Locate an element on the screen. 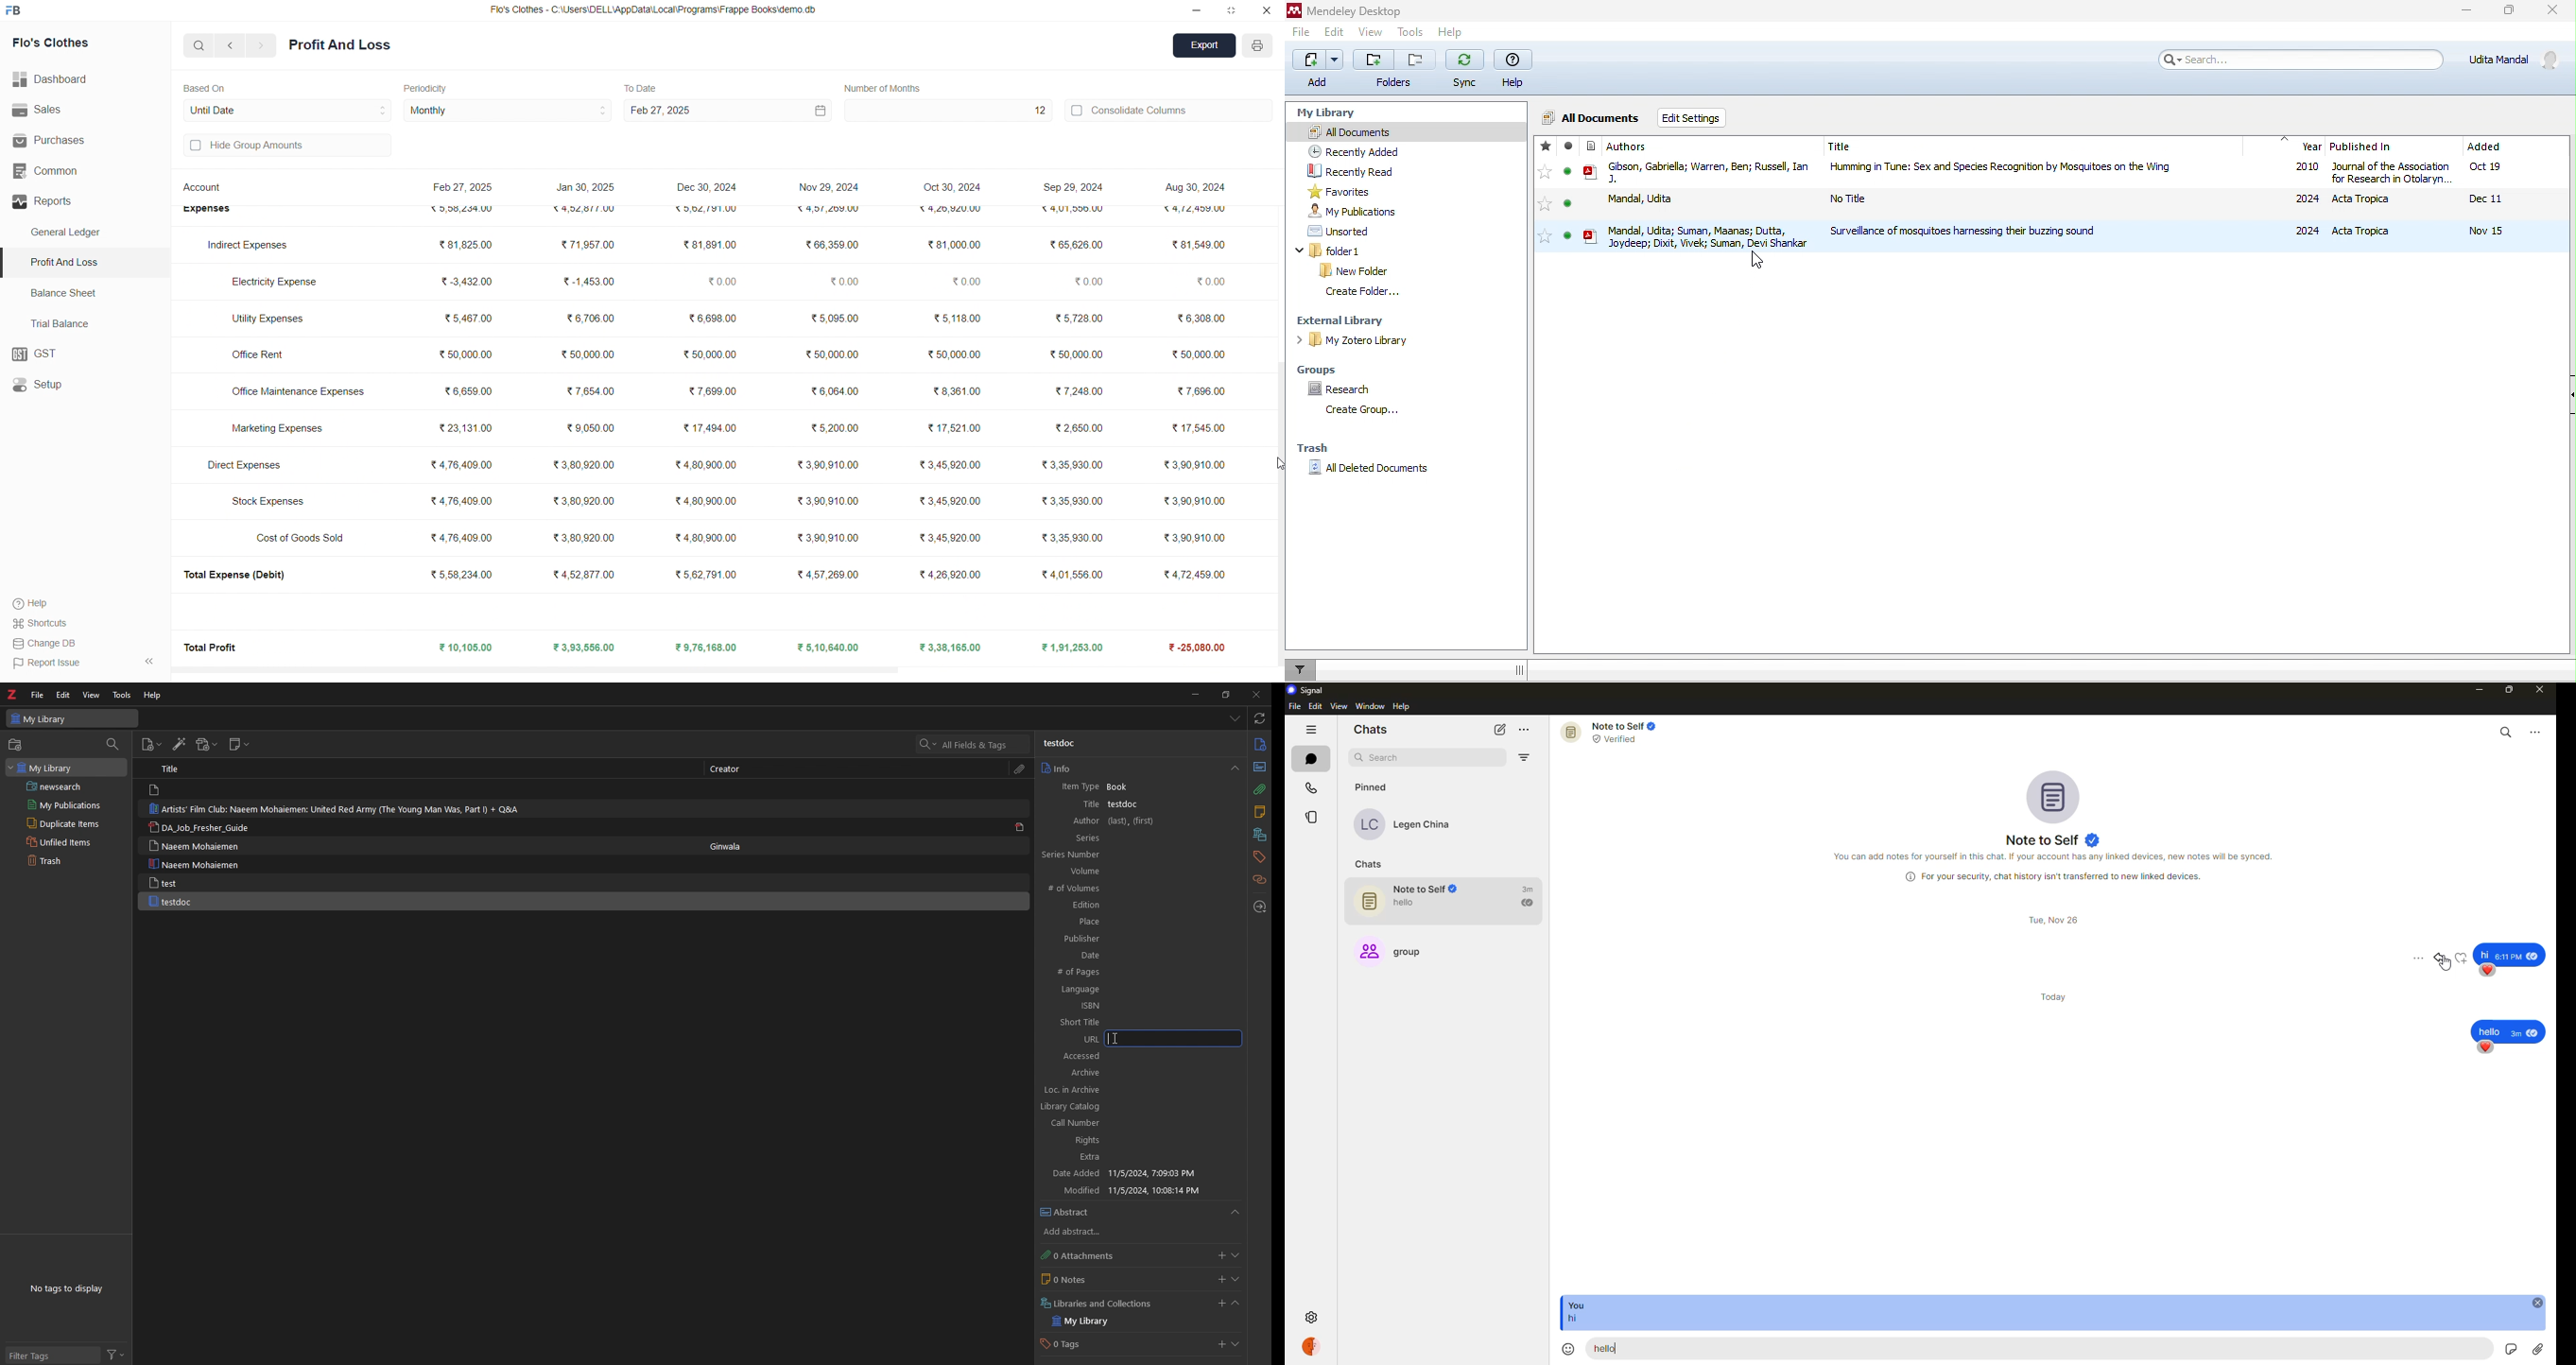 This screenshot has height=1372, width=2576. Profit And Loss is located at coordinates (340, 46).